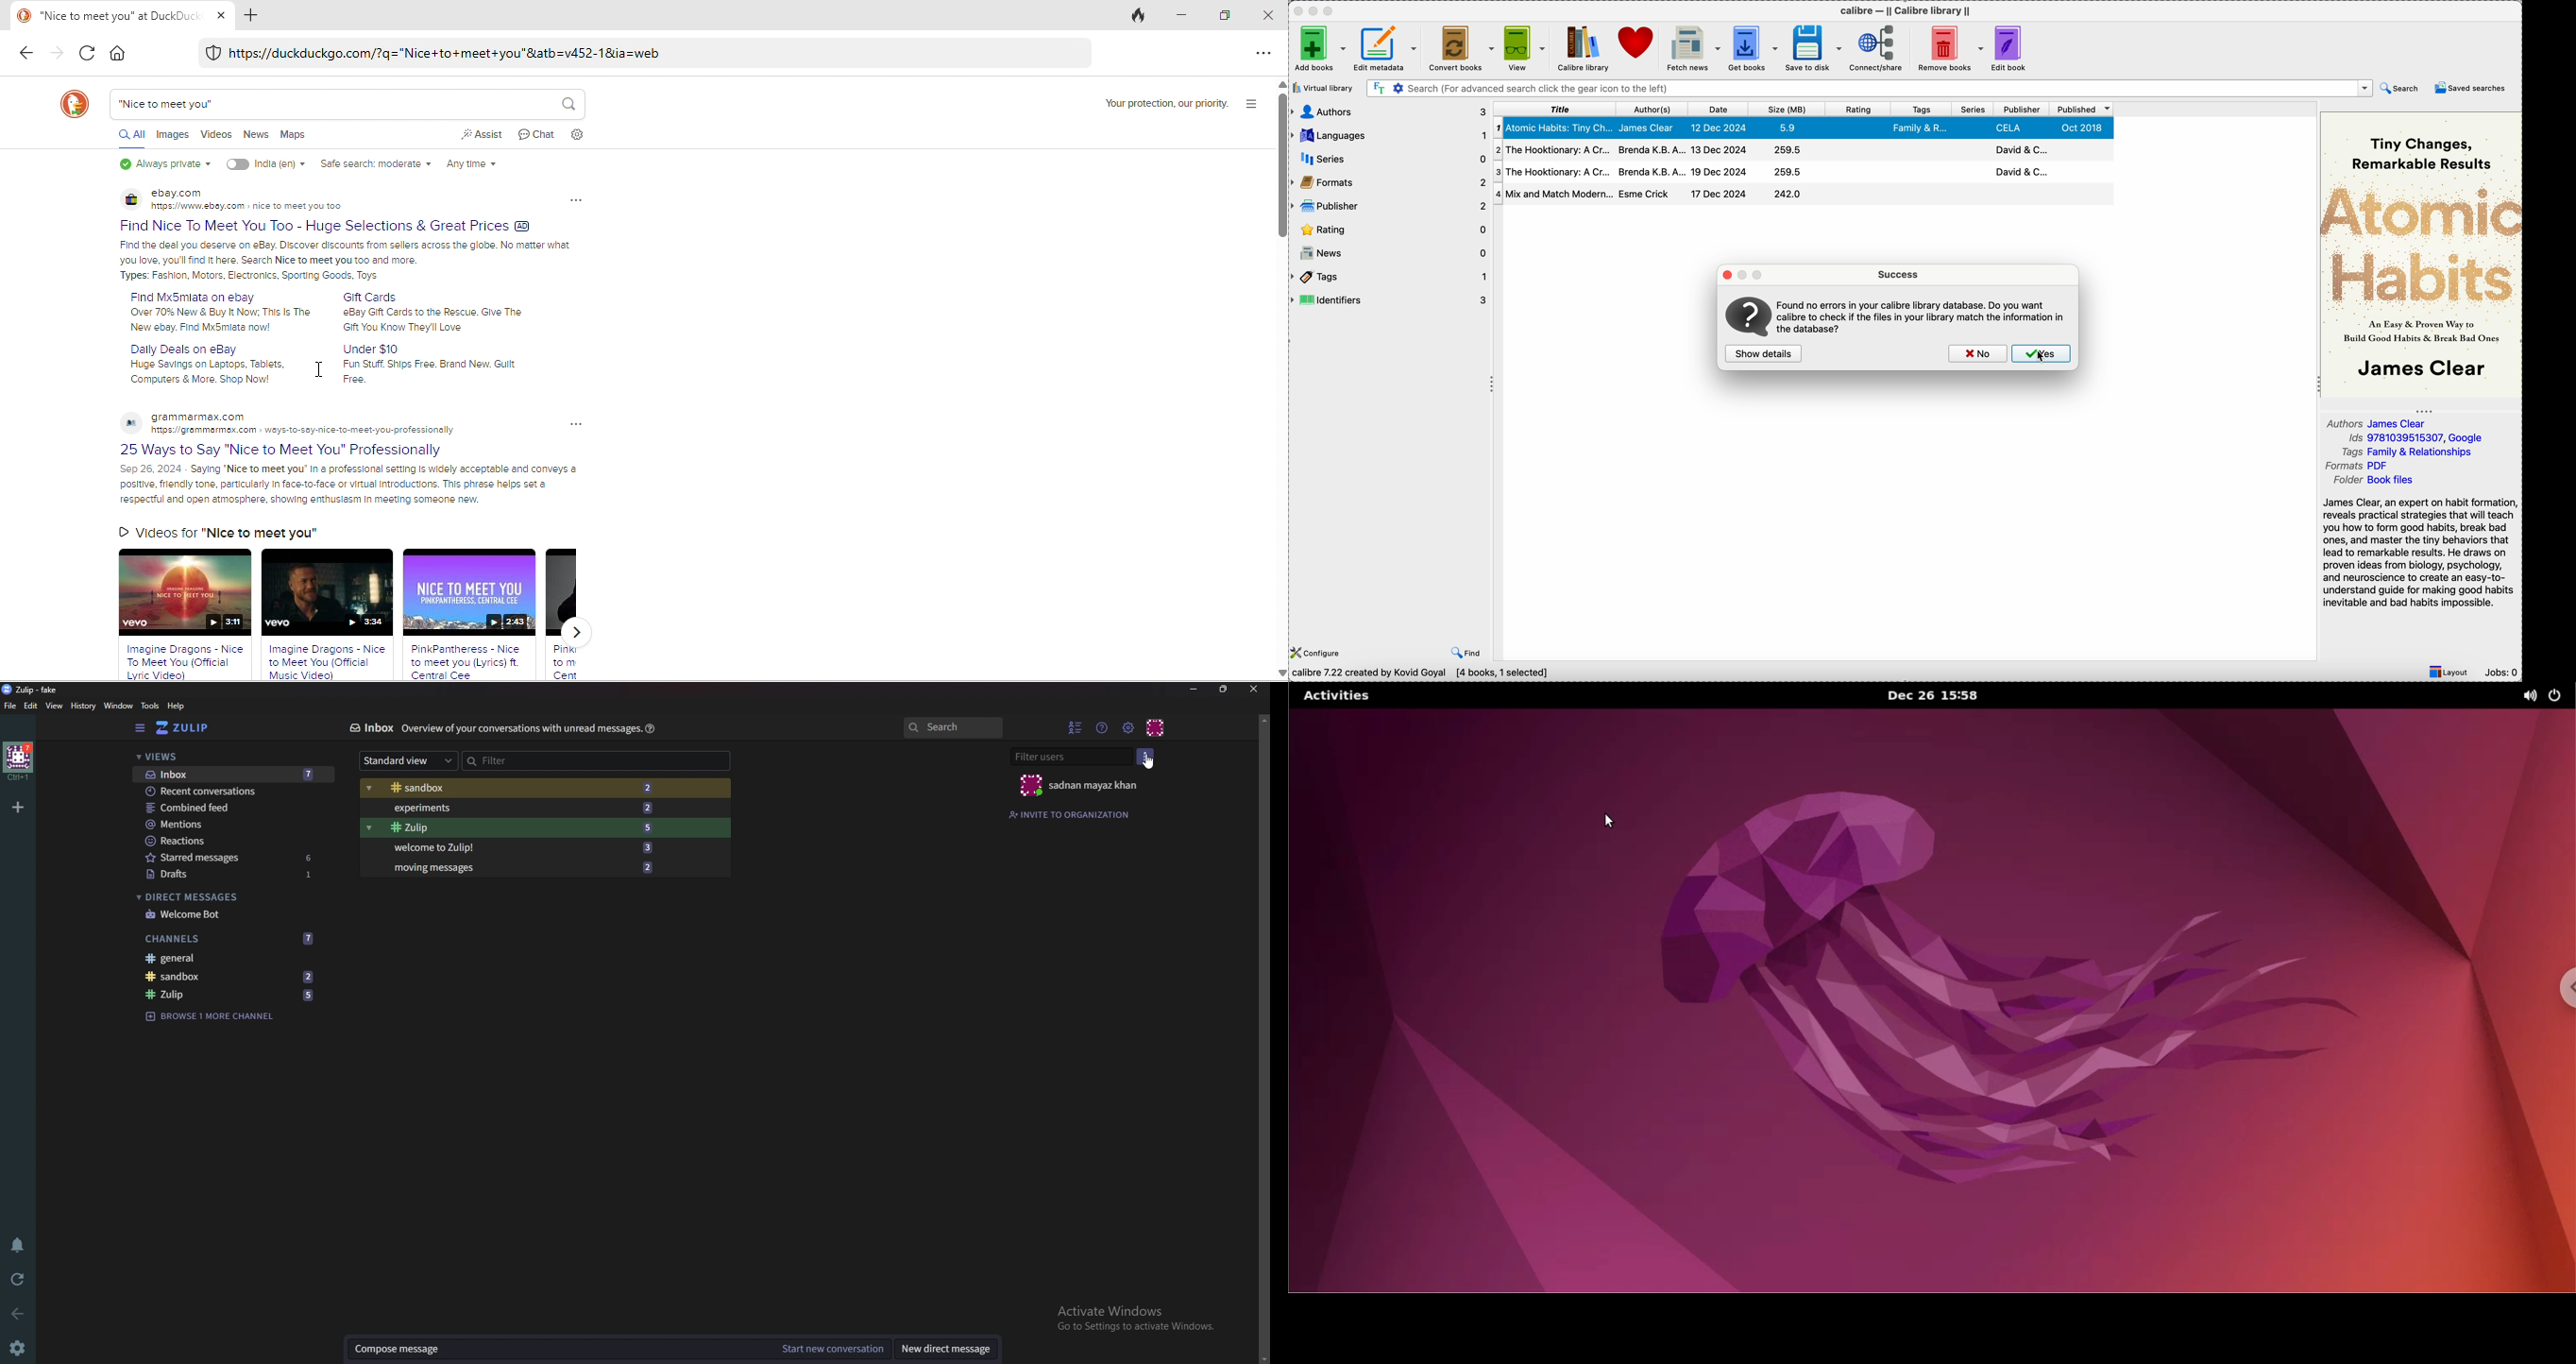 The width and height of the screenshot is (2576, 1372). Describe the element at coordinates (373, 348) in the screenshot. I see `text` at that location.